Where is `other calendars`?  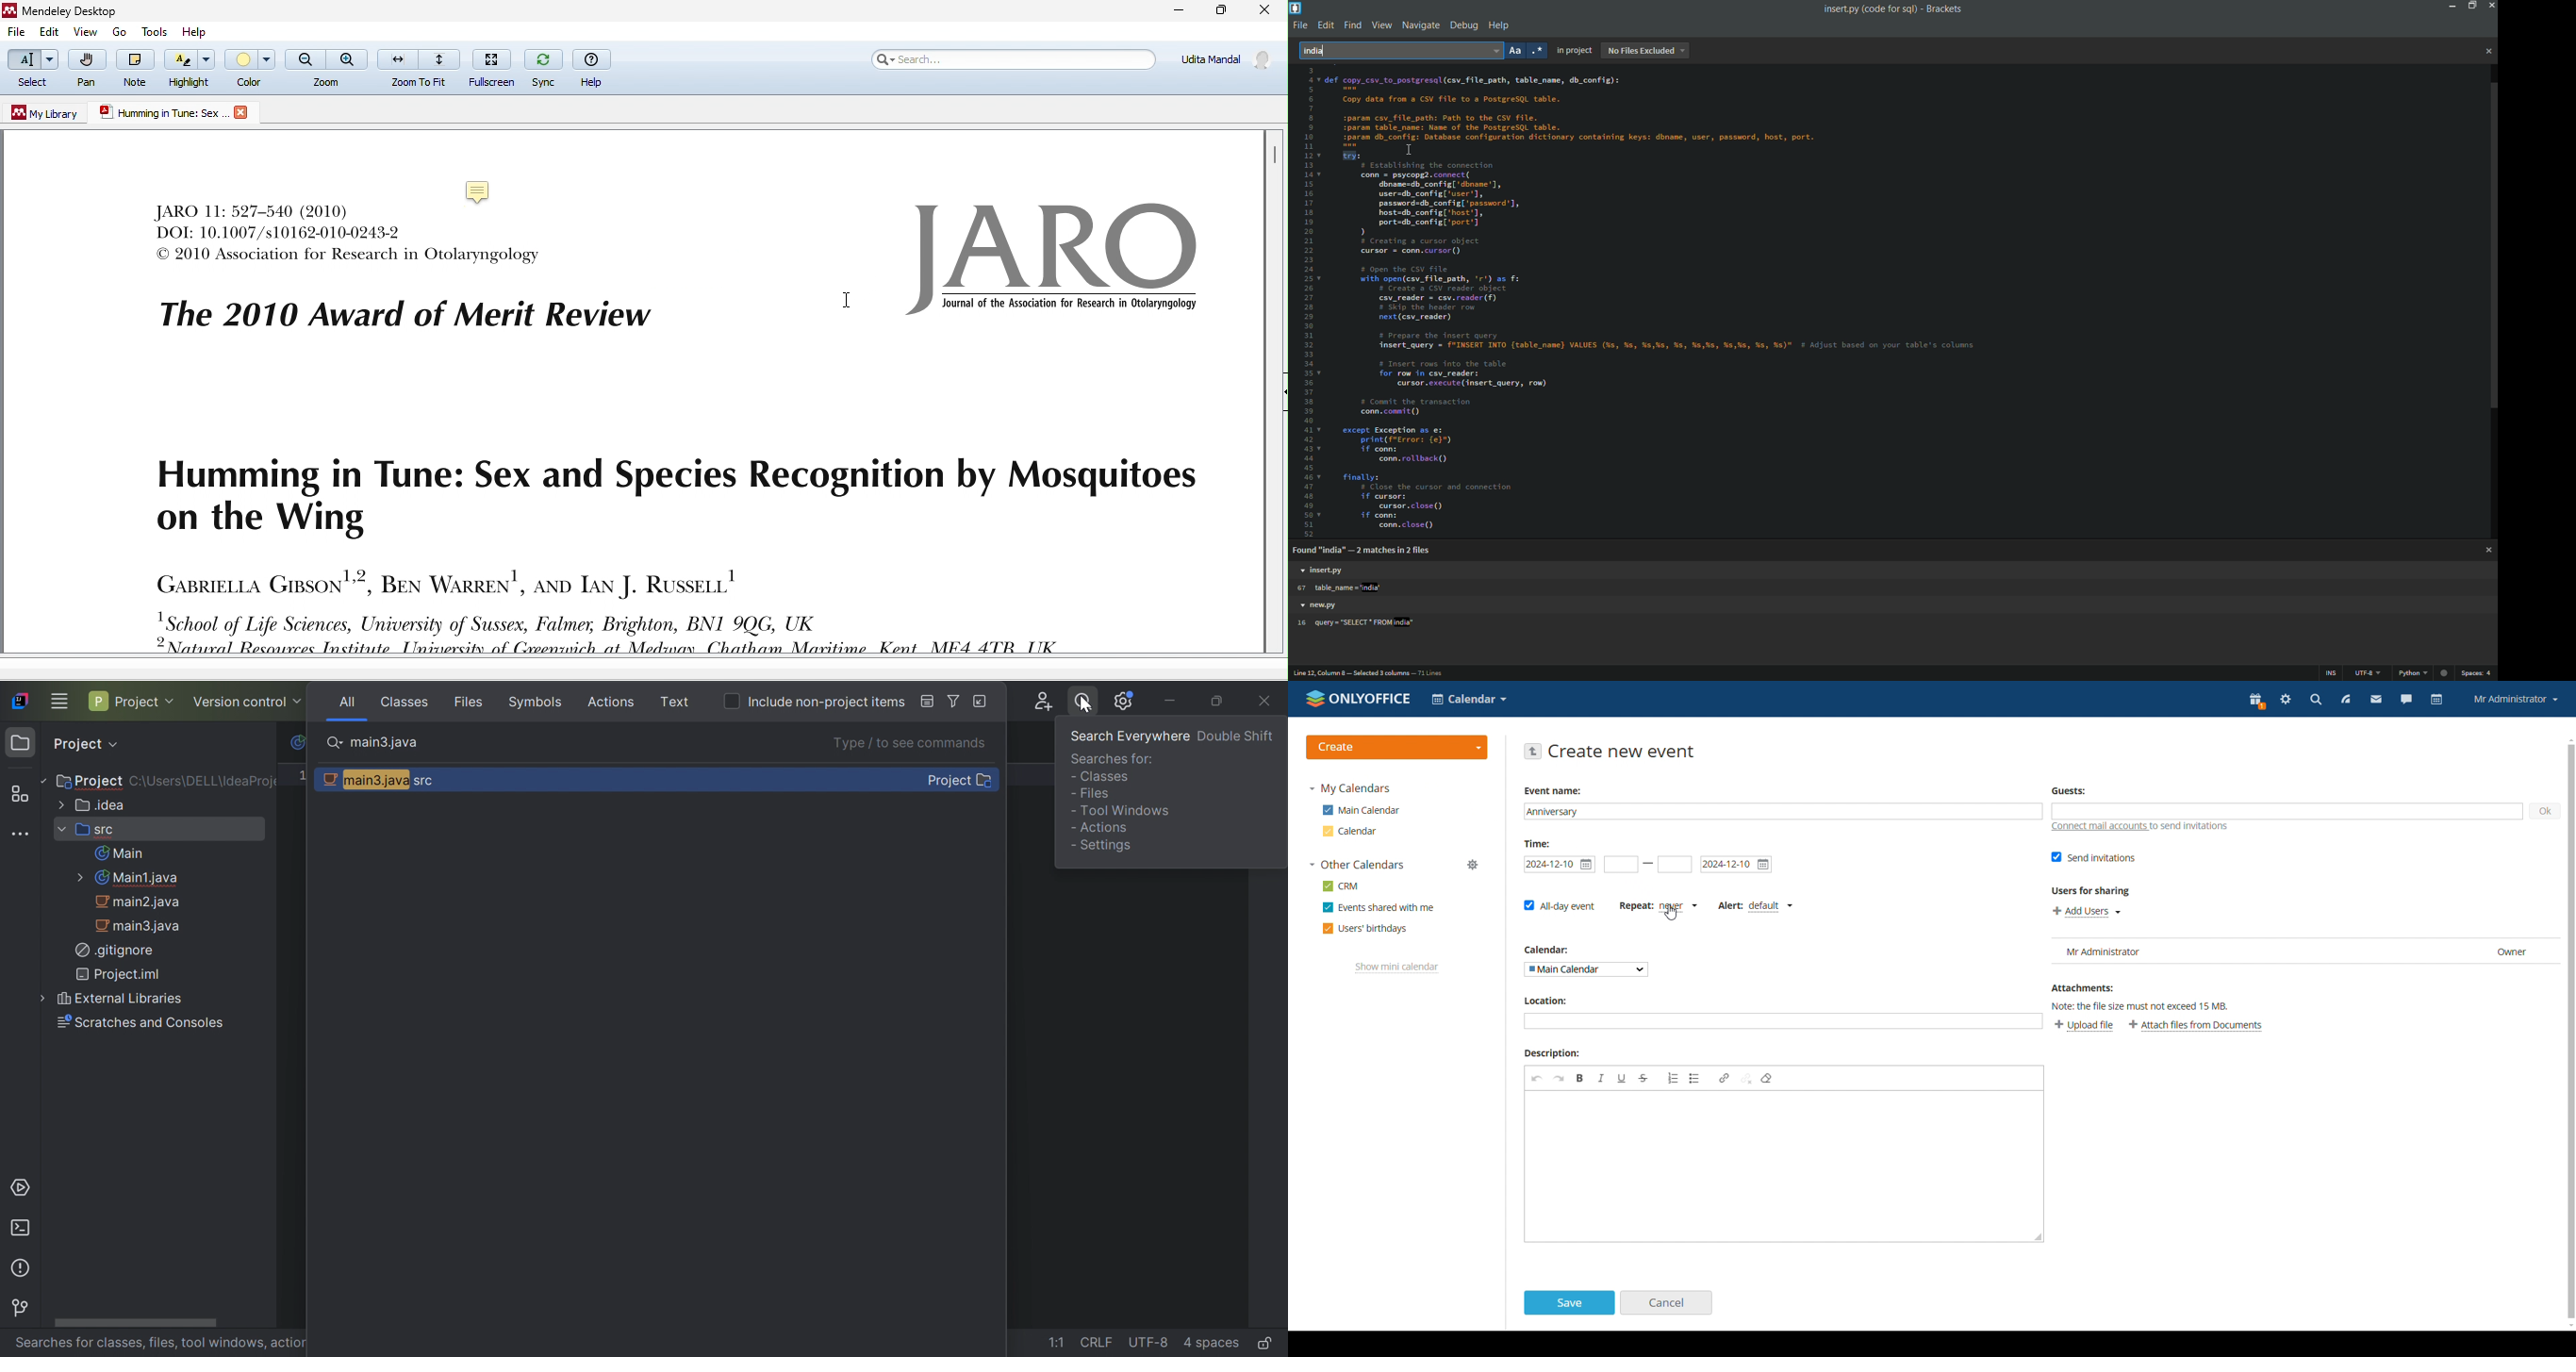 other calendars is located at coordinates (1357, 864).